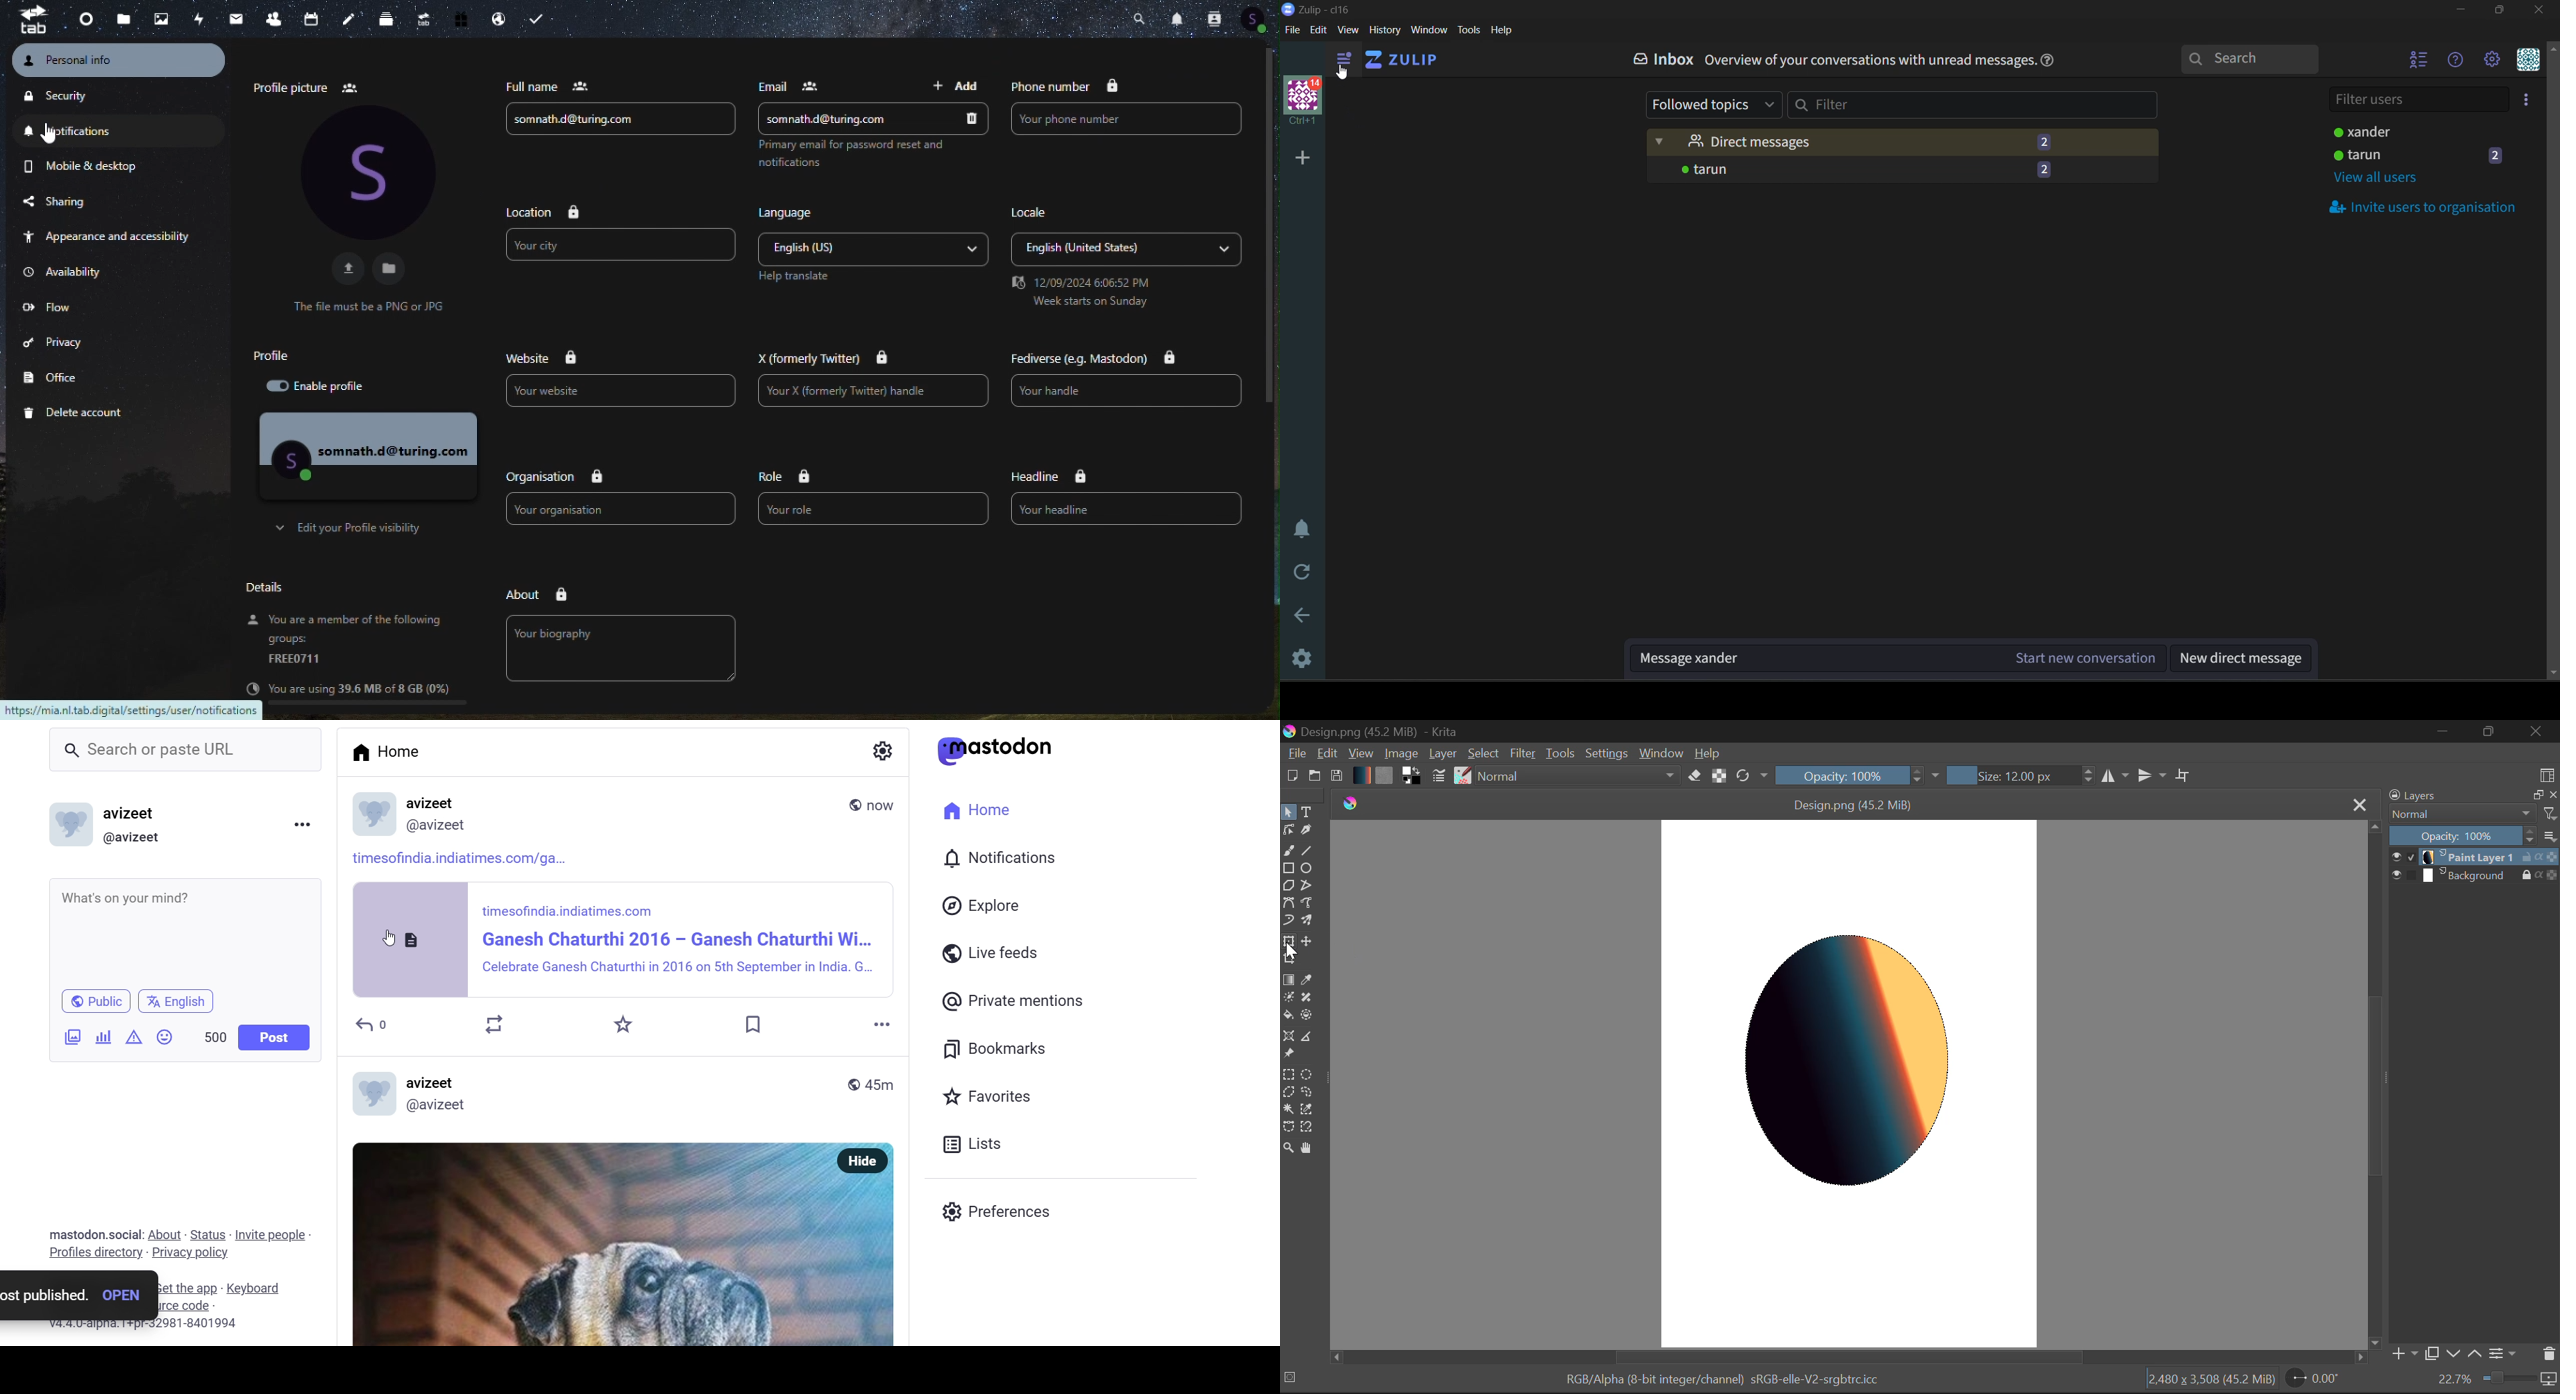 This screenshot has width=2576, height=1400. What do you see at coordinates (882, 751) in the screenshot?
I see `a` at bounding box center [882, 751].